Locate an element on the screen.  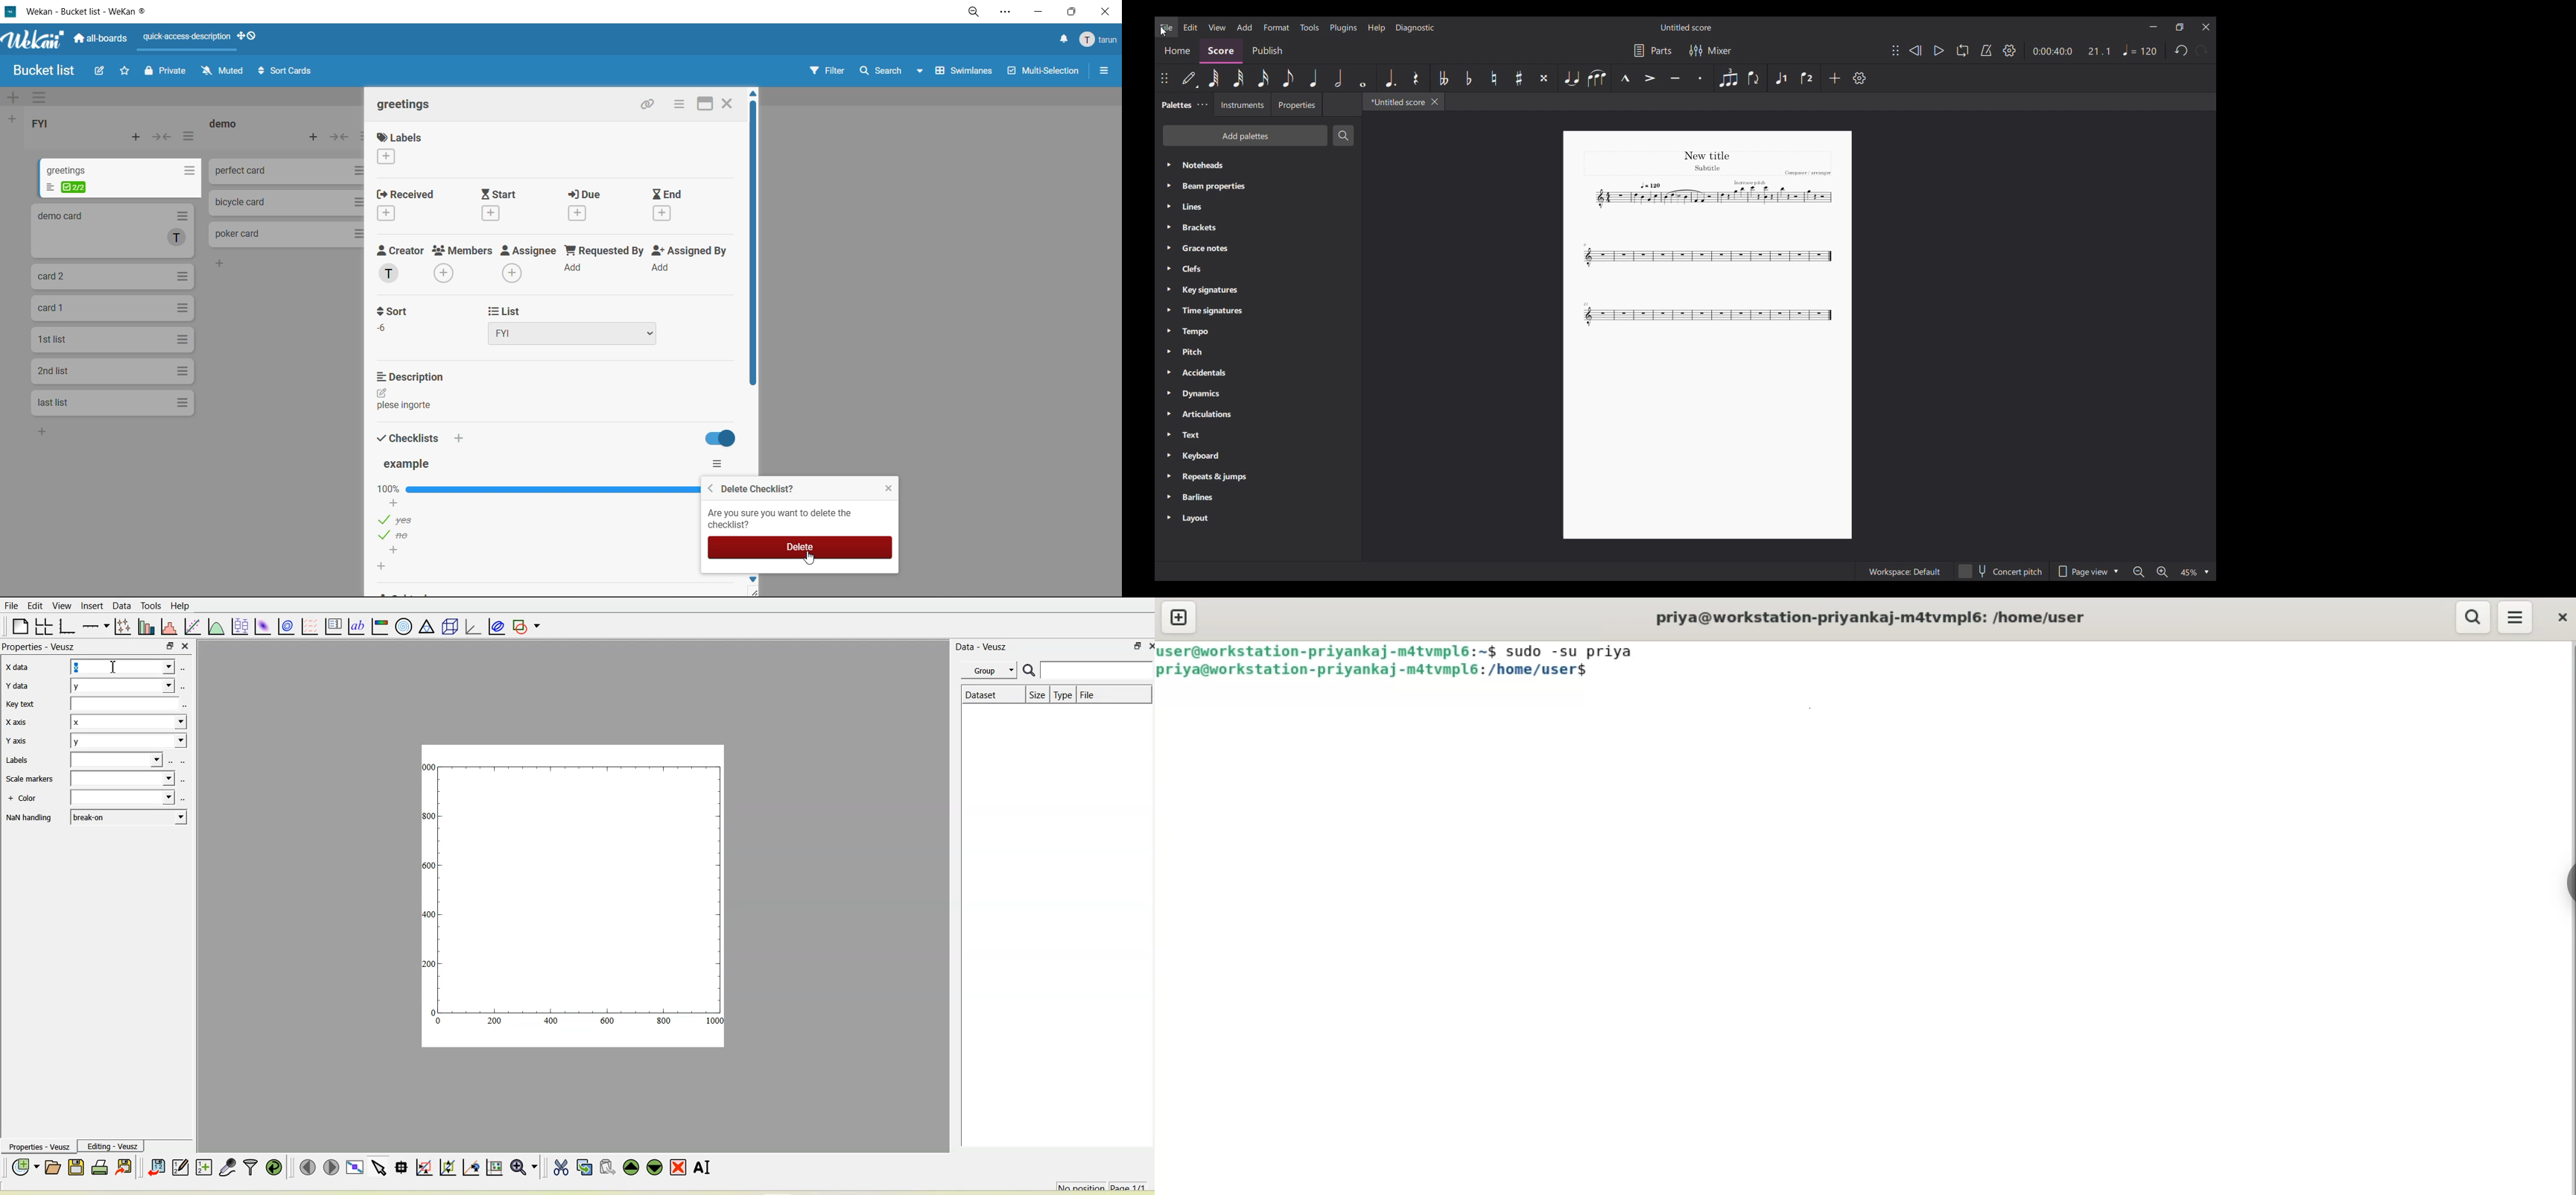
No position is located at coordinates (1082, 1186).